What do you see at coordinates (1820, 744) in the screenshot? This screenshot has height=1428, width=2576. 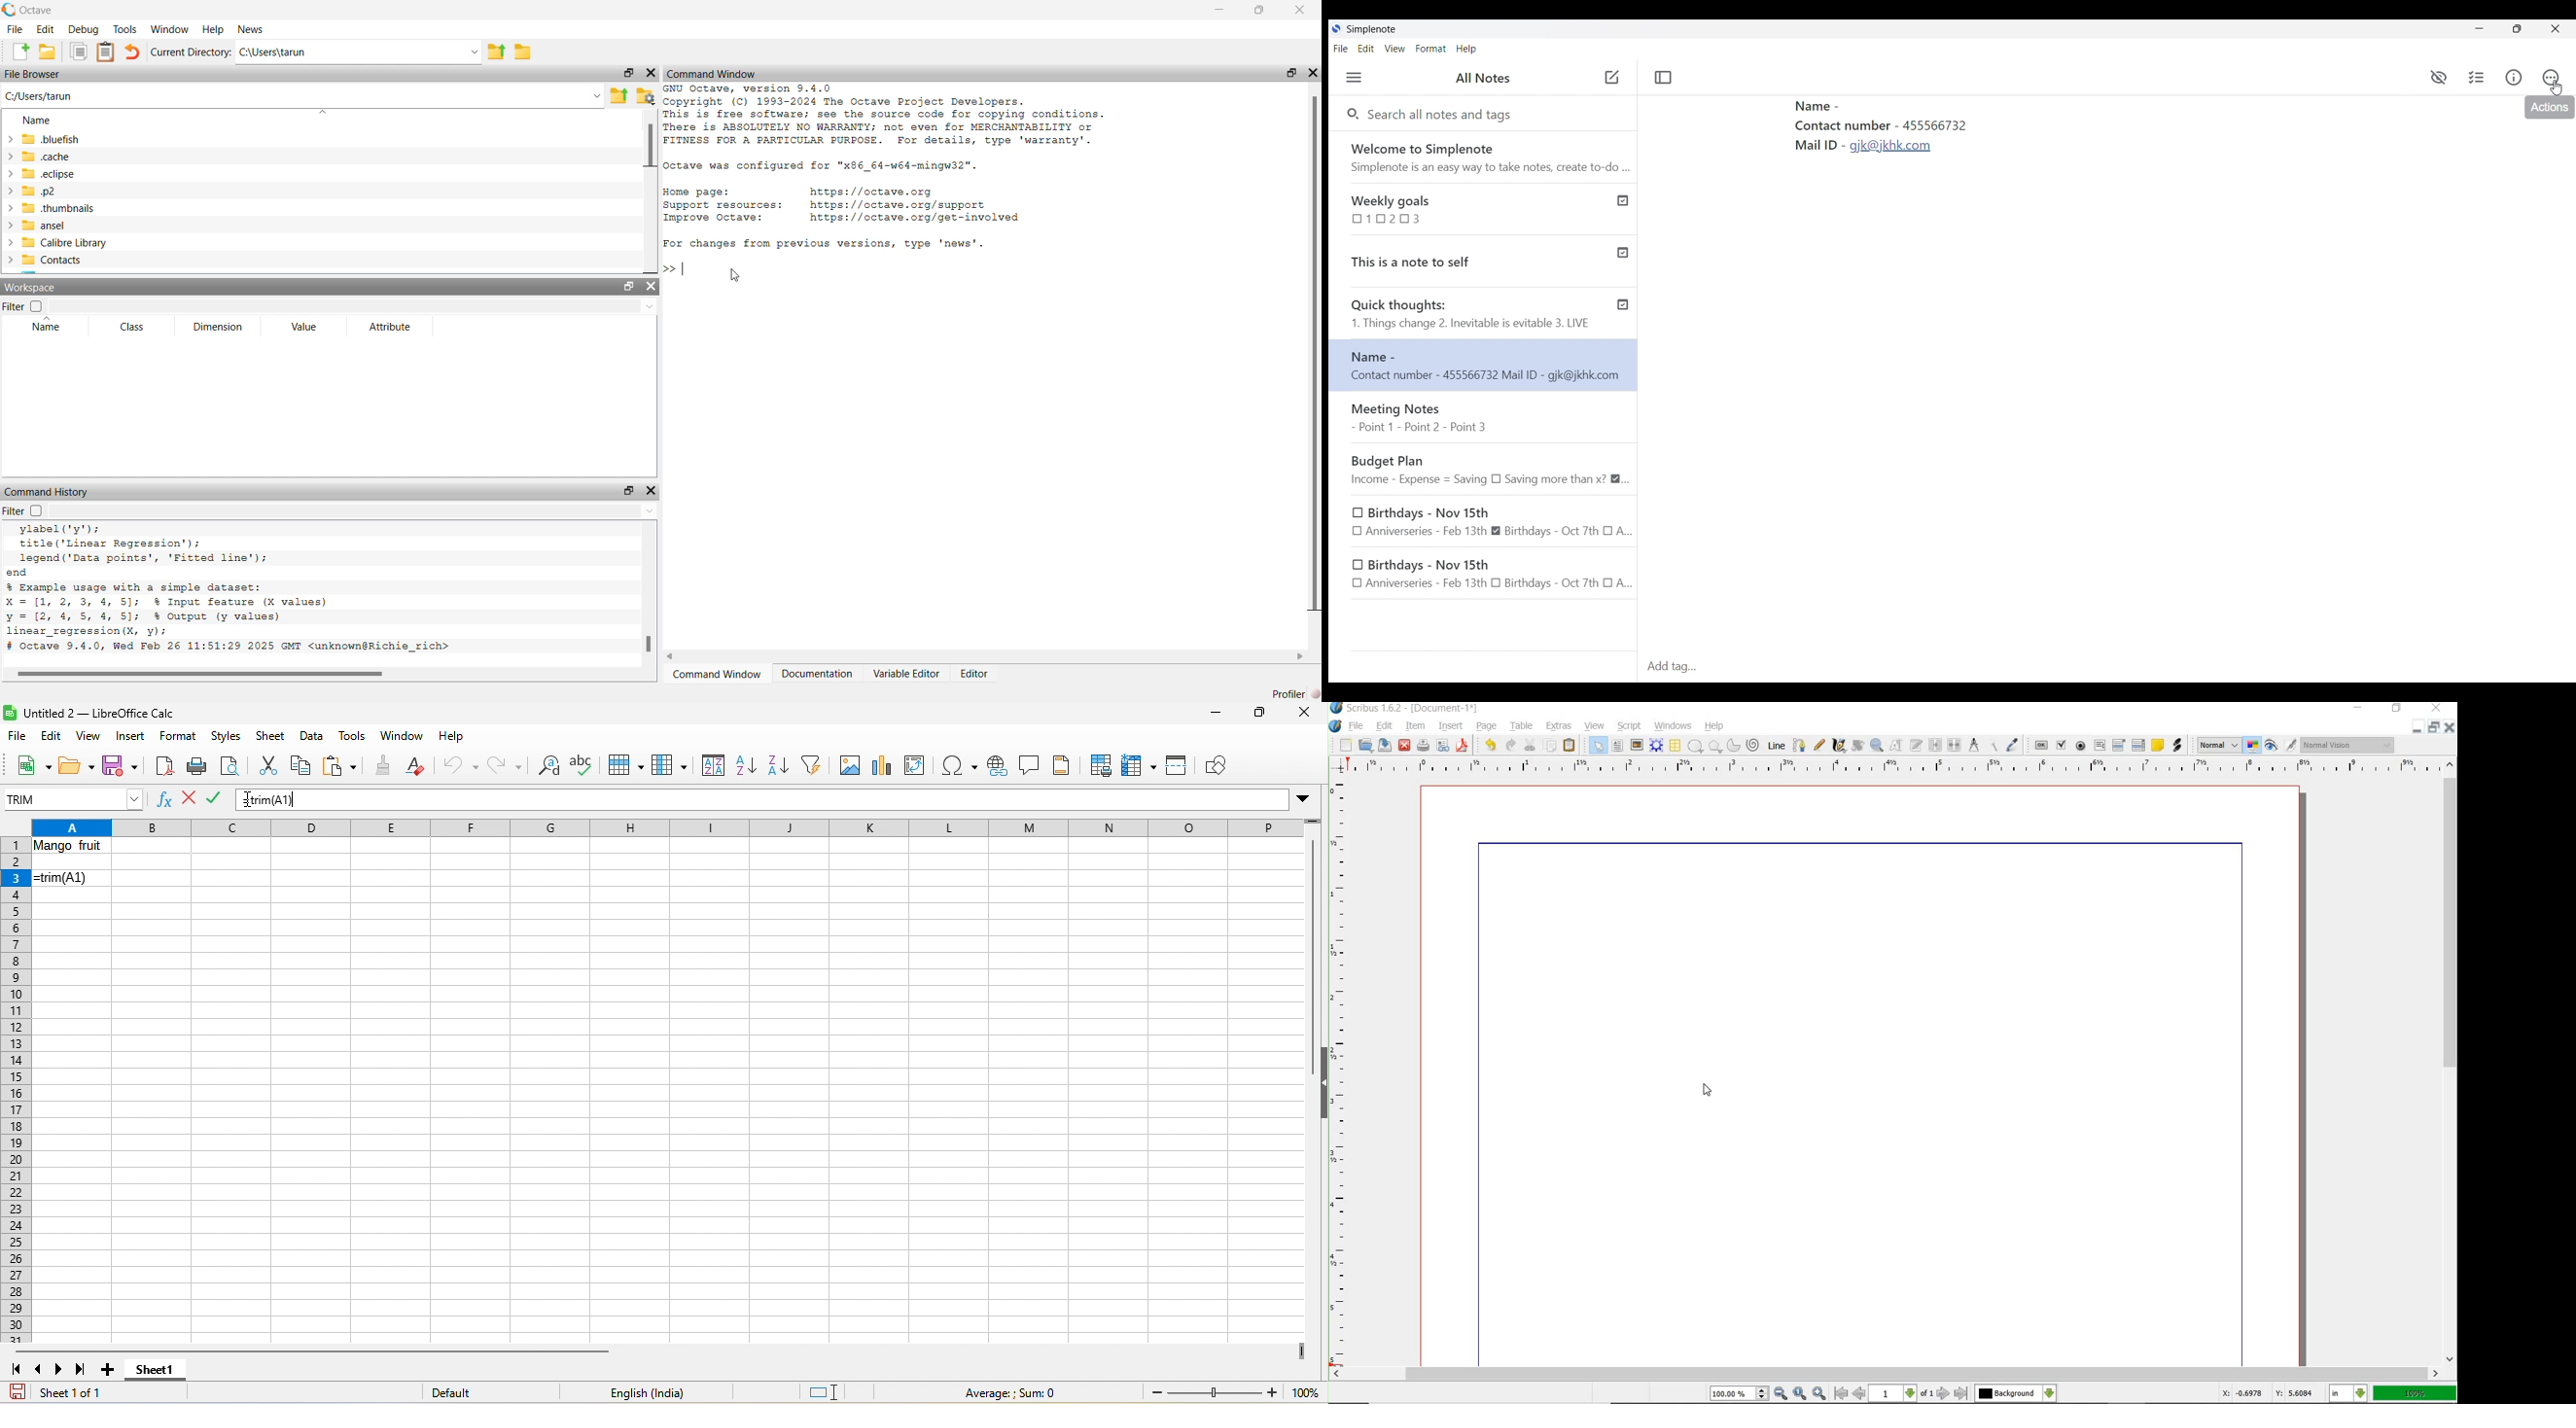 I see `FREEHAND LINE` at bounding box center [1820, 744].